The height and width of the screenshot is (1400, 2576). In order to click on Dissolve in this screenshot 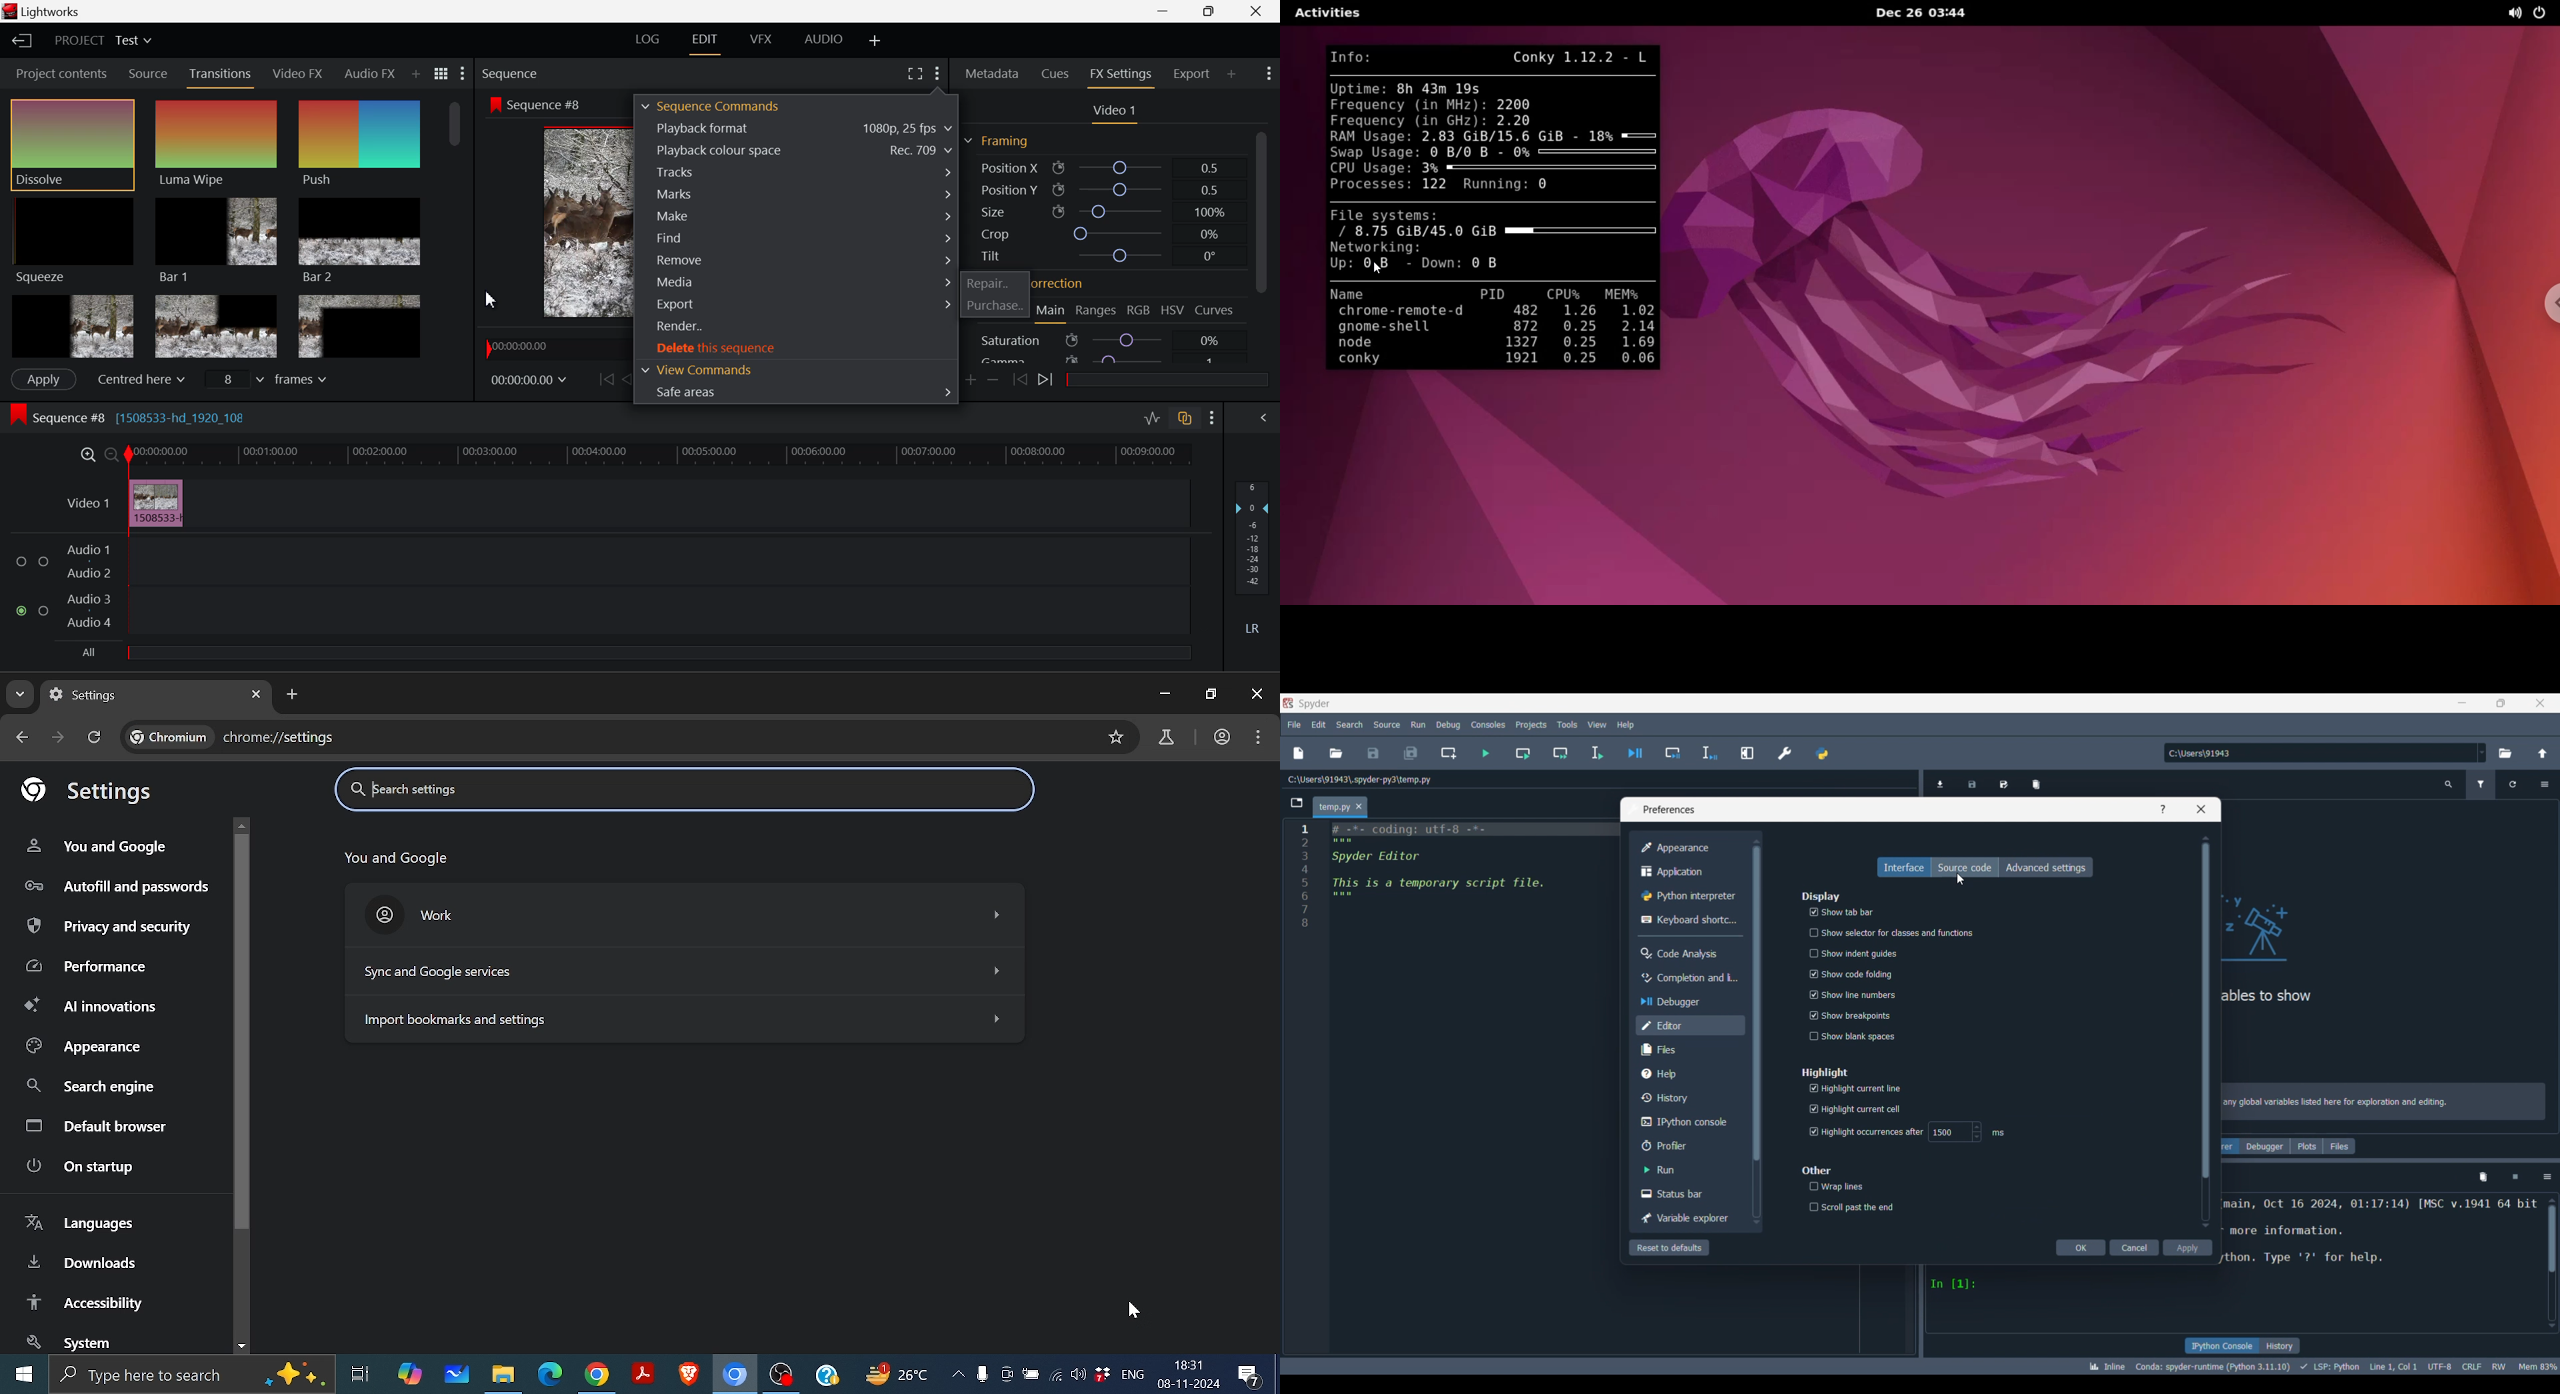, I will do `click(72, 144)`.